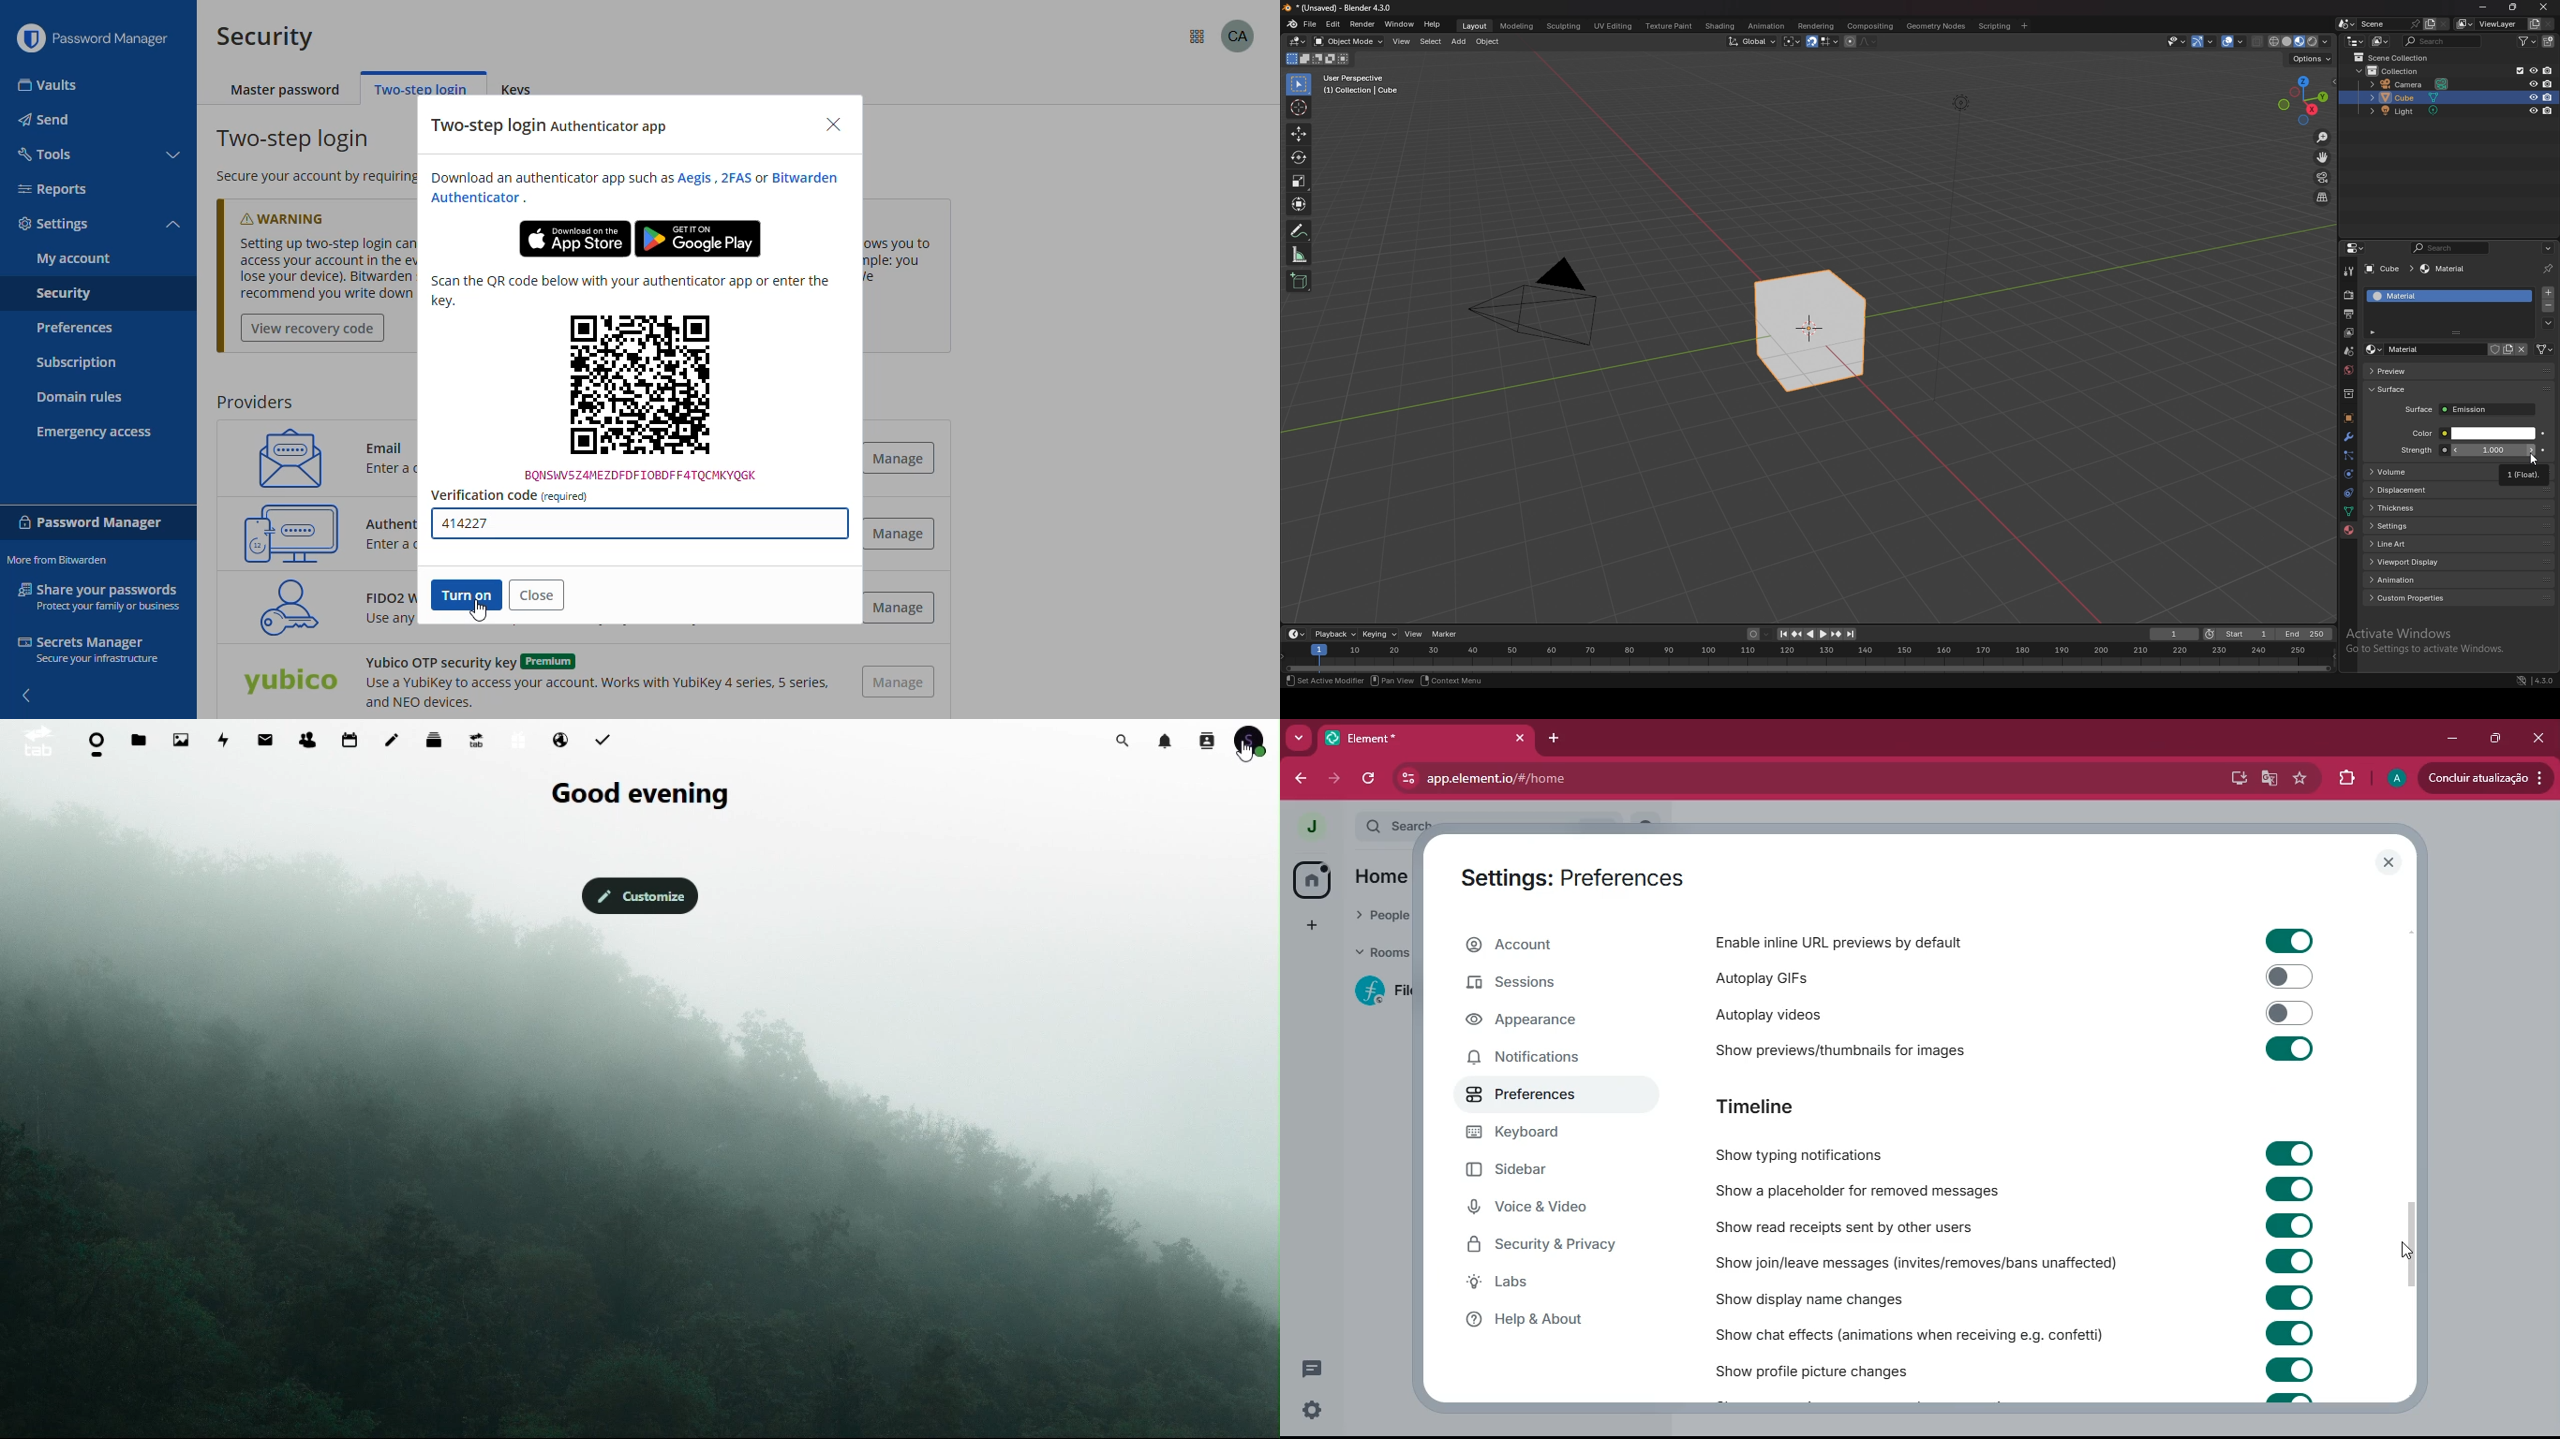 The image size is (2576, 1456). What do you see at coordinates (73, 328) in the screenshot?
I see `preferences` at bounding box center [73, 328].